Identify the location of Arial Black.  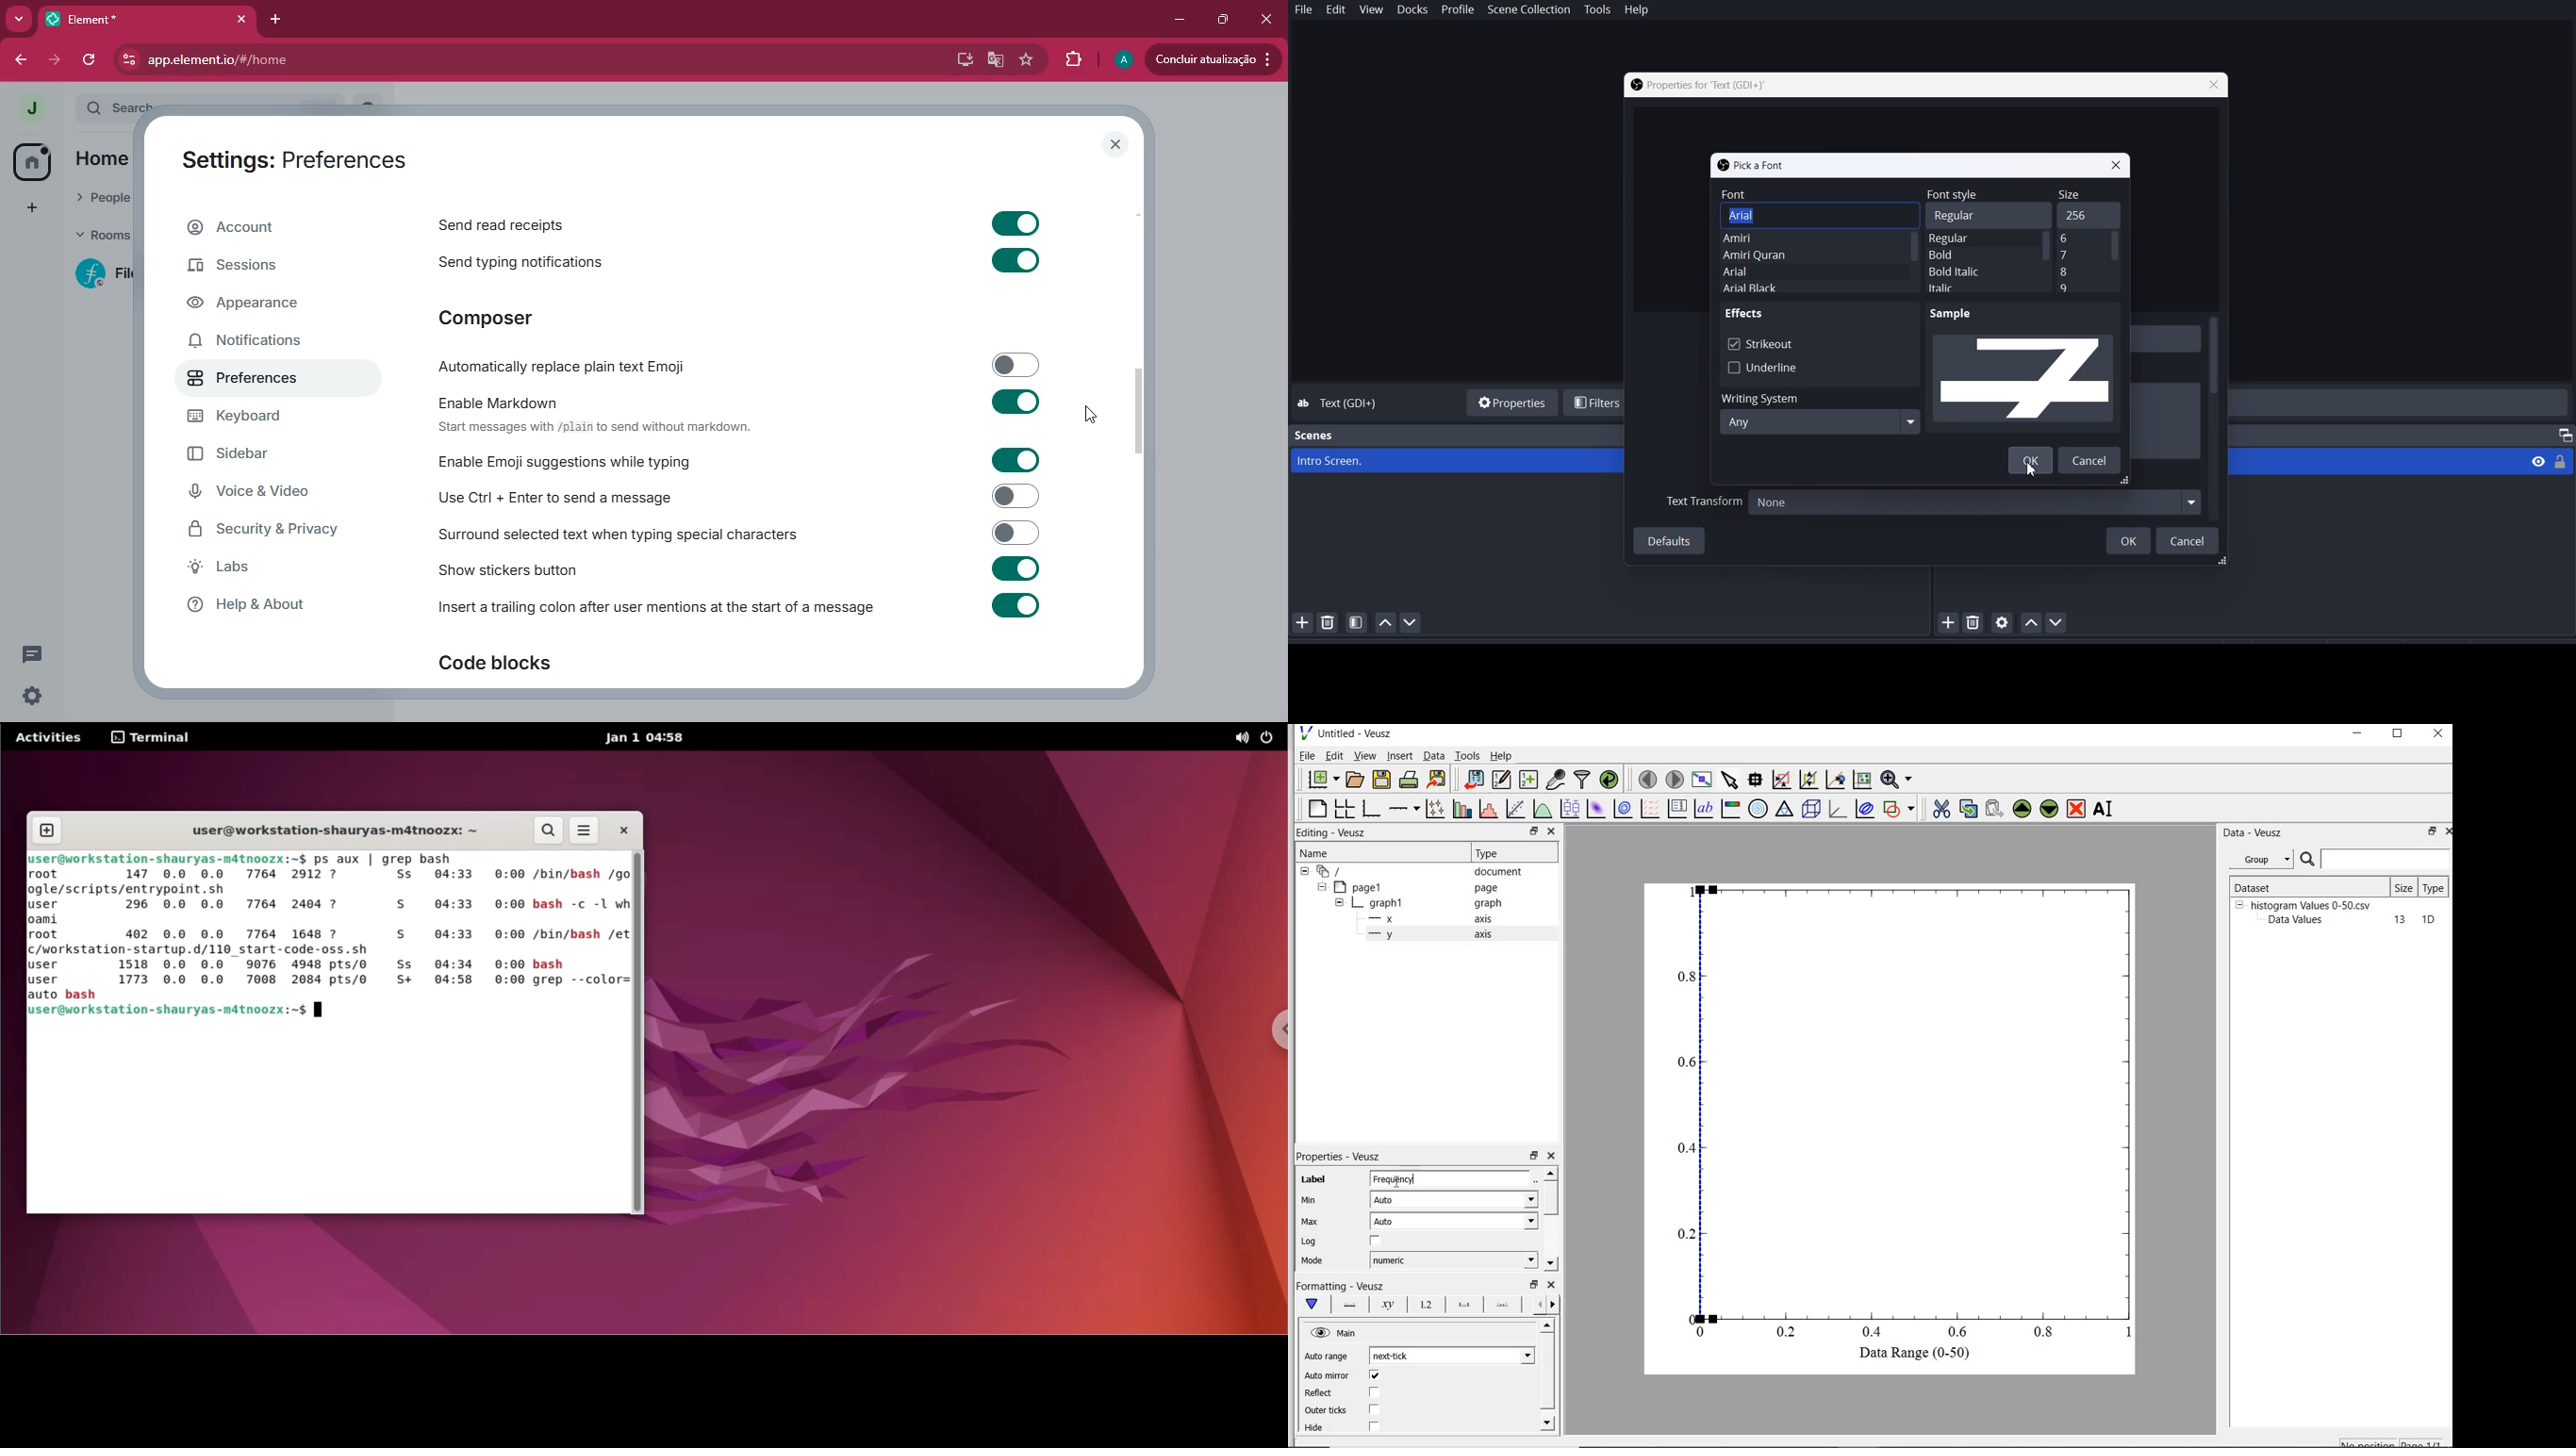
(1772, 288).